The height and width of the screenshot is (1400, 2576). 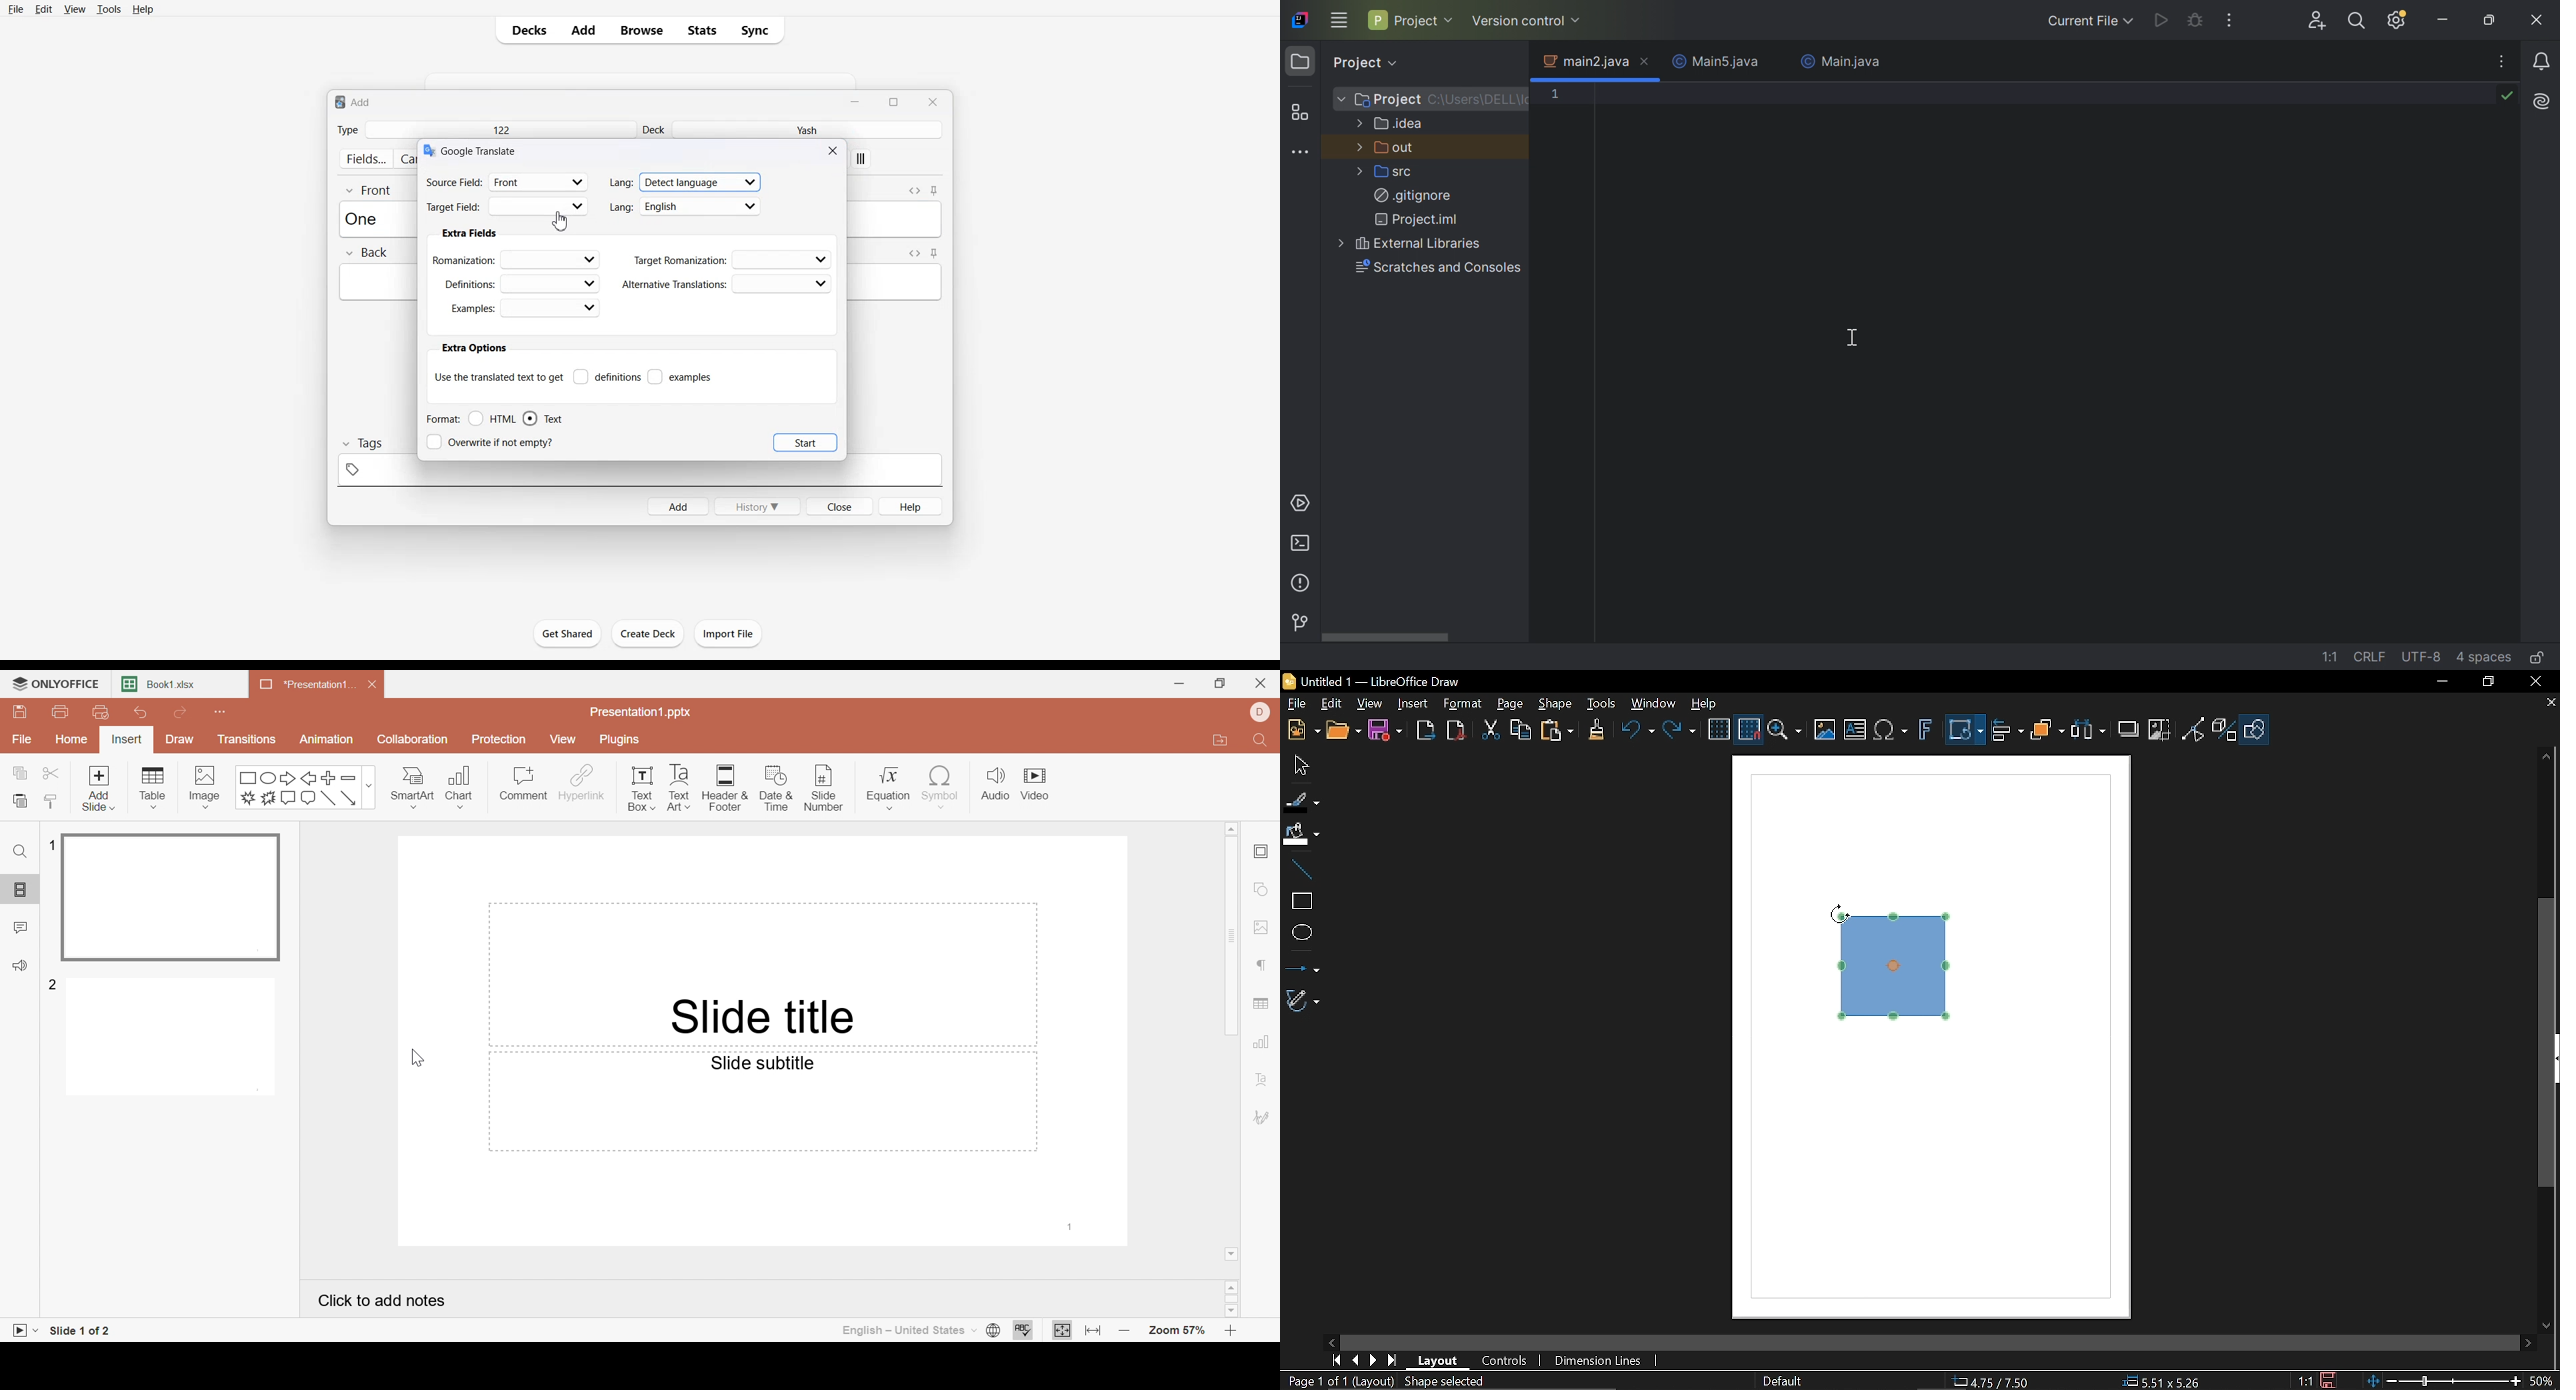 What do you see at coordinates (507, 206) in the screenshot?
I see `Target Field` at bounding box center [507, 206].